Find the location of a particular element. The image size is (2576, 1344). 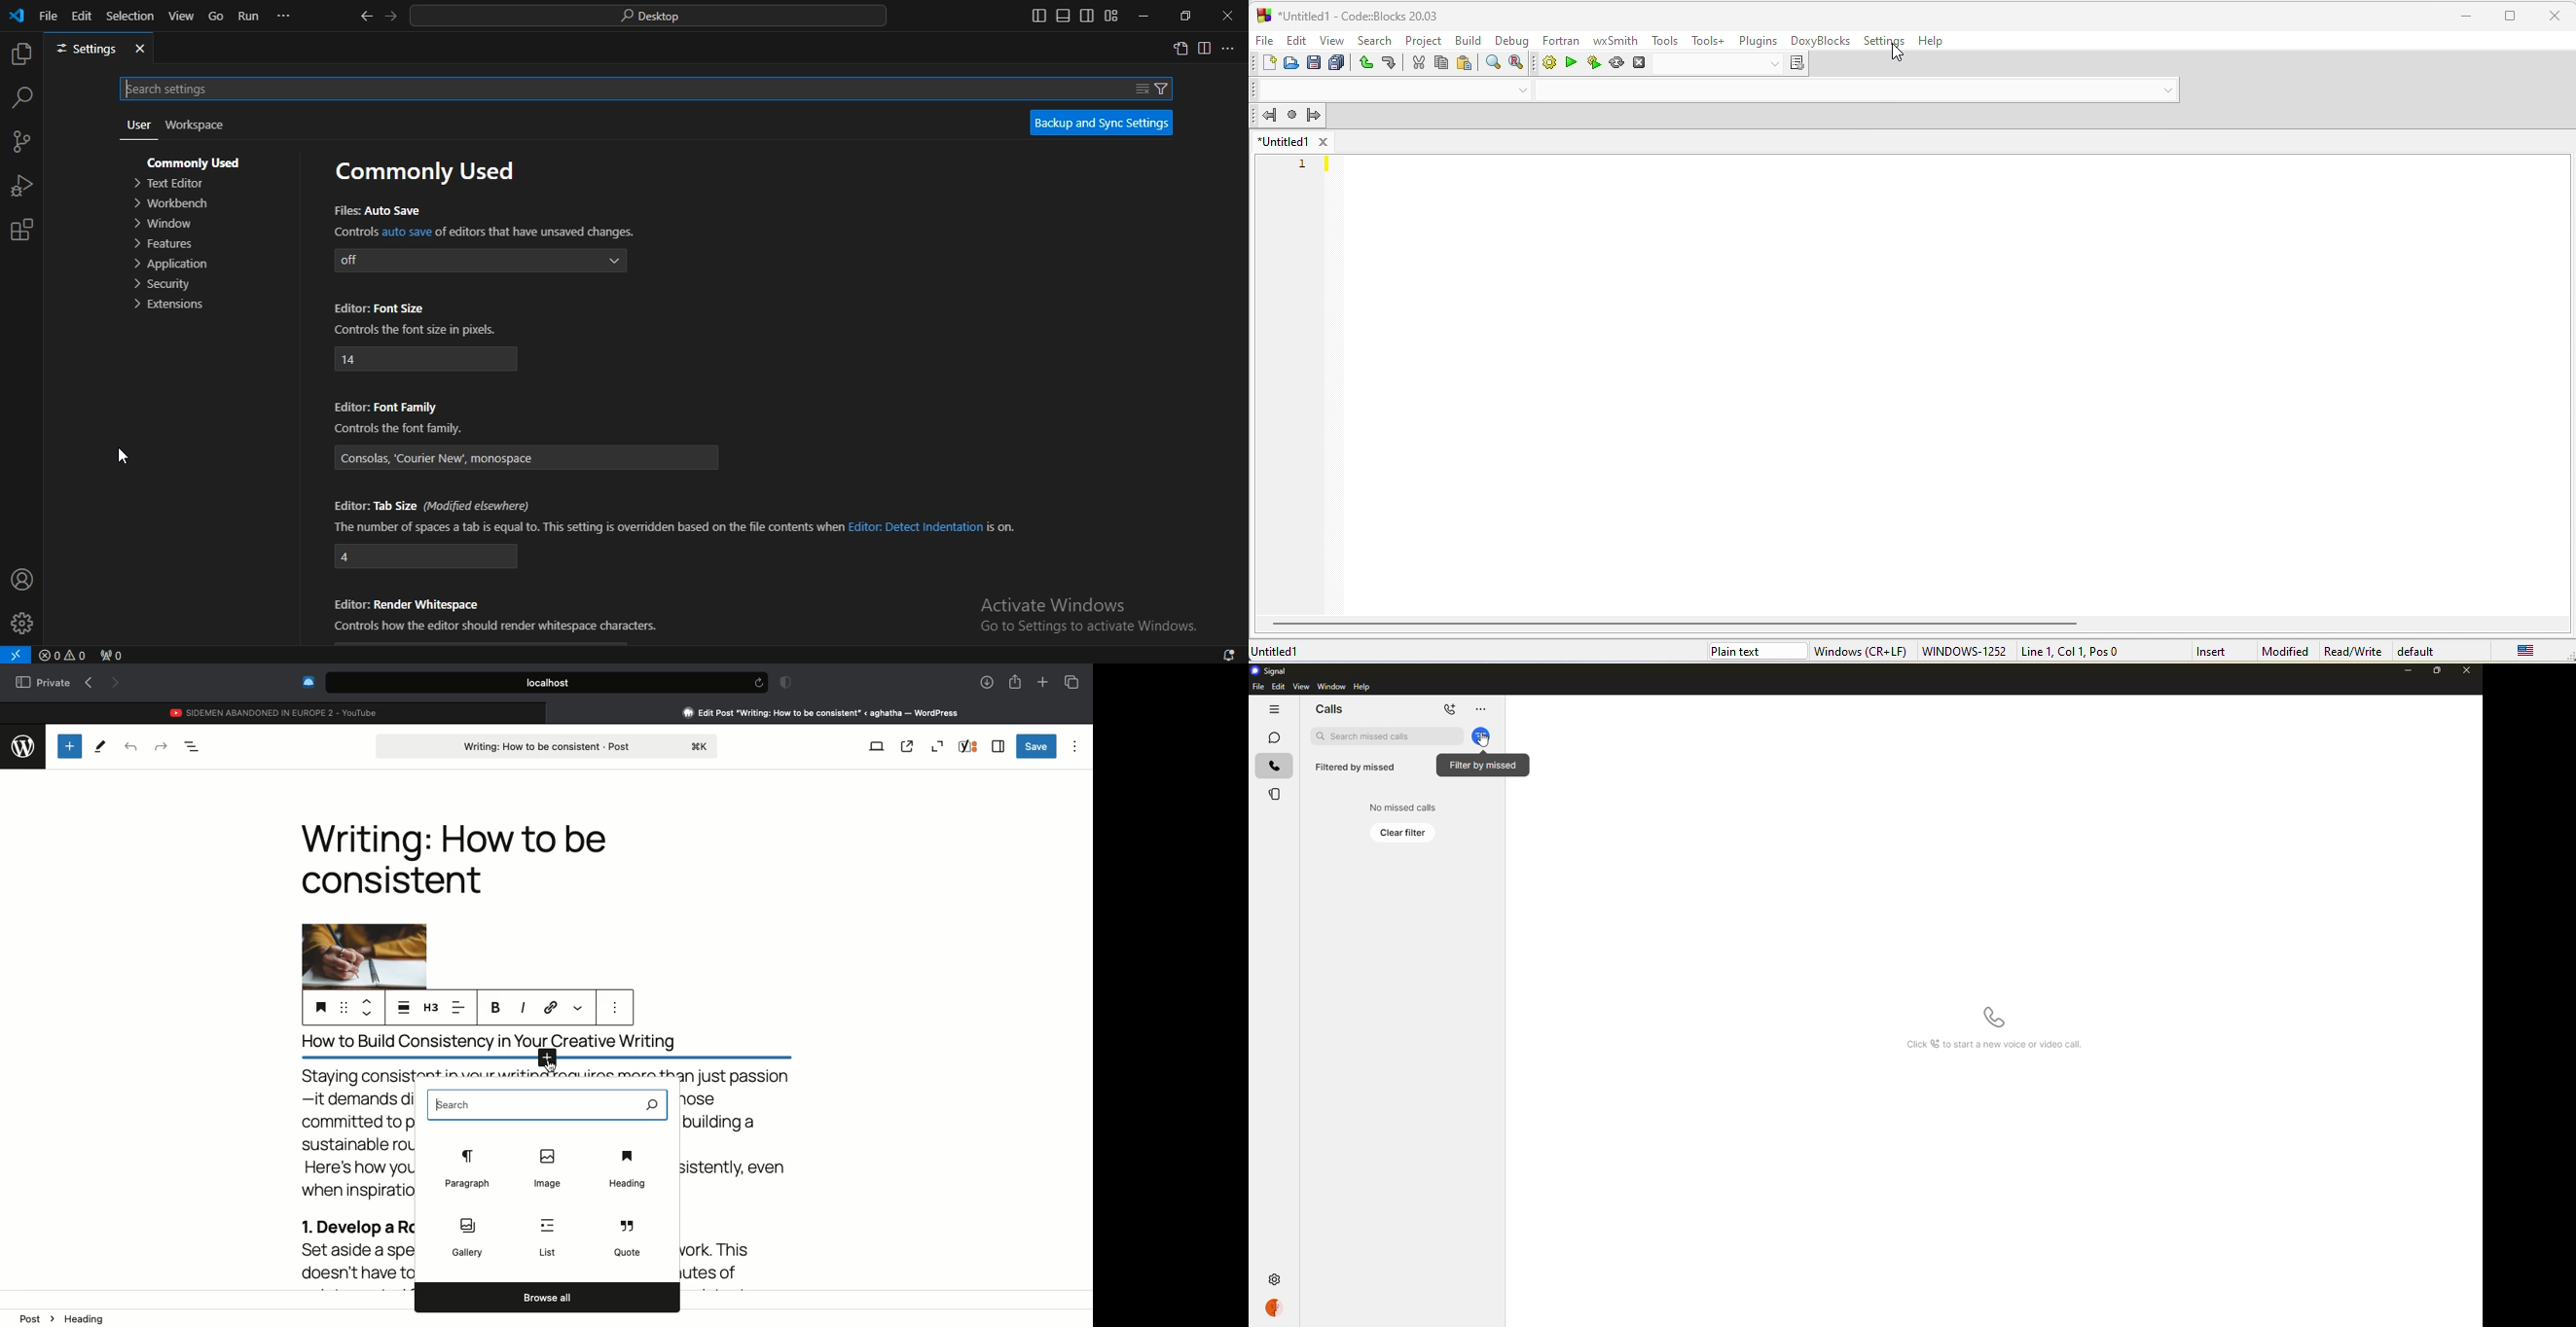

files: auto save is located at coordinates (485, 232).